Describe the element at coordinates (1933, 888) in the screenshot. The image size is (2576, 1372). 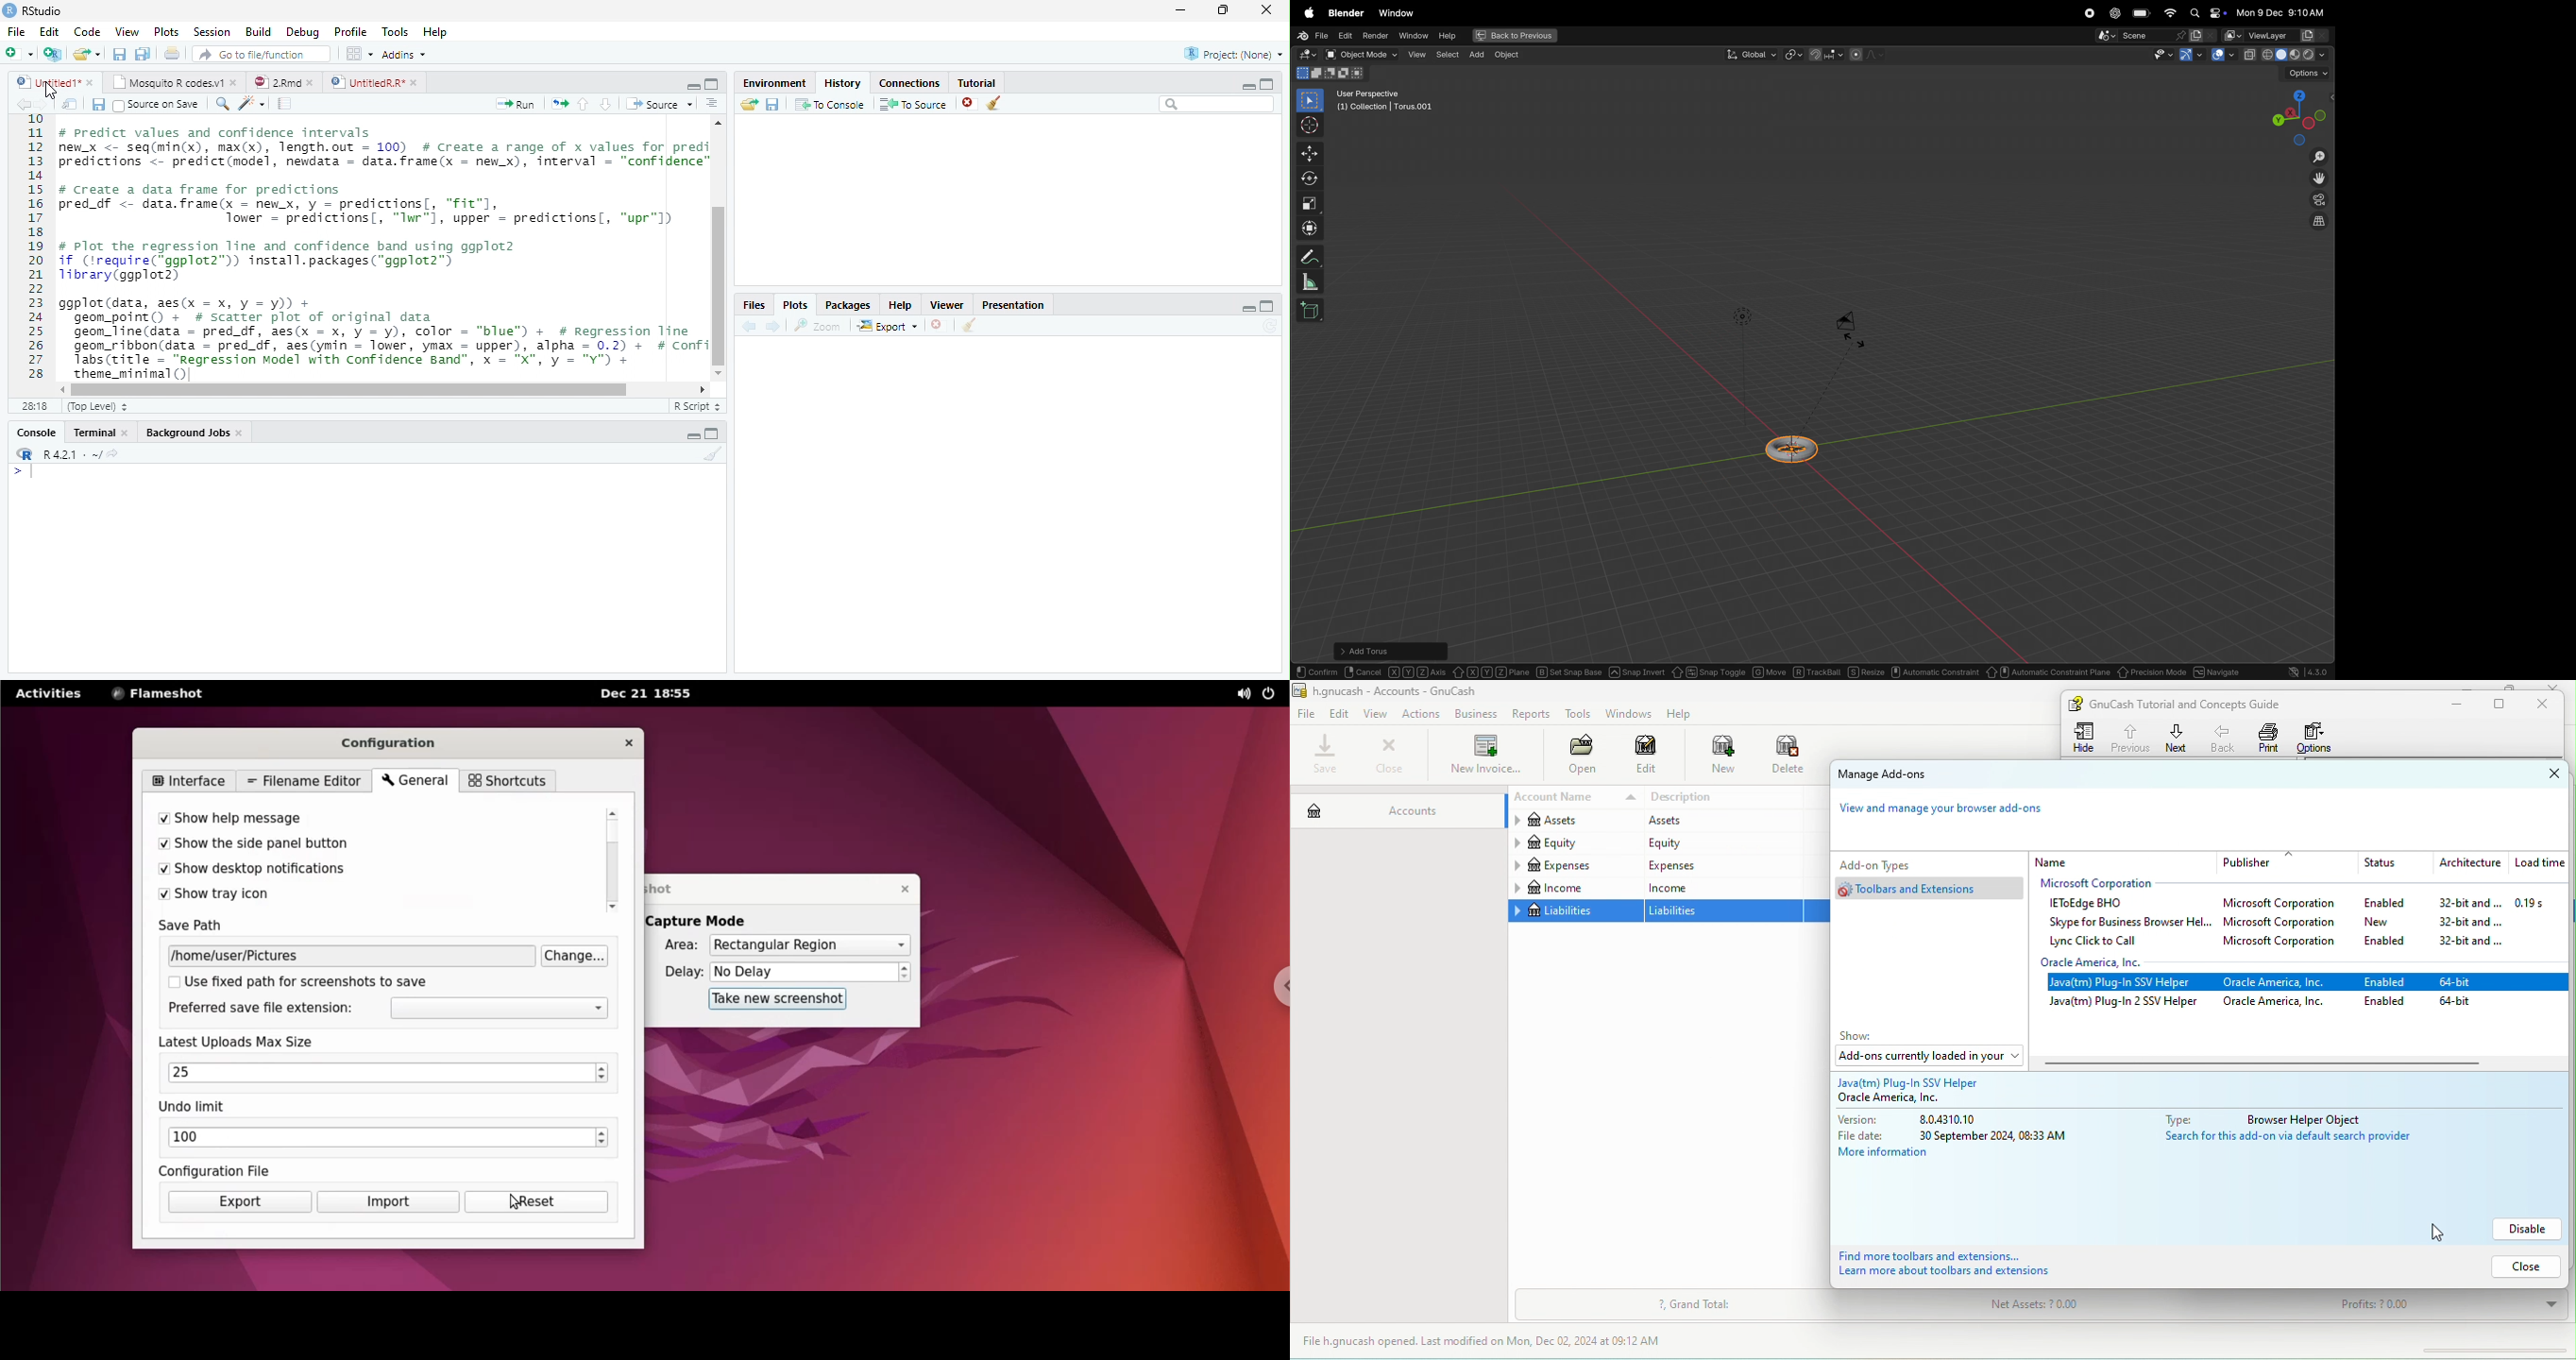
I see `toolbars and extensions` at that location.